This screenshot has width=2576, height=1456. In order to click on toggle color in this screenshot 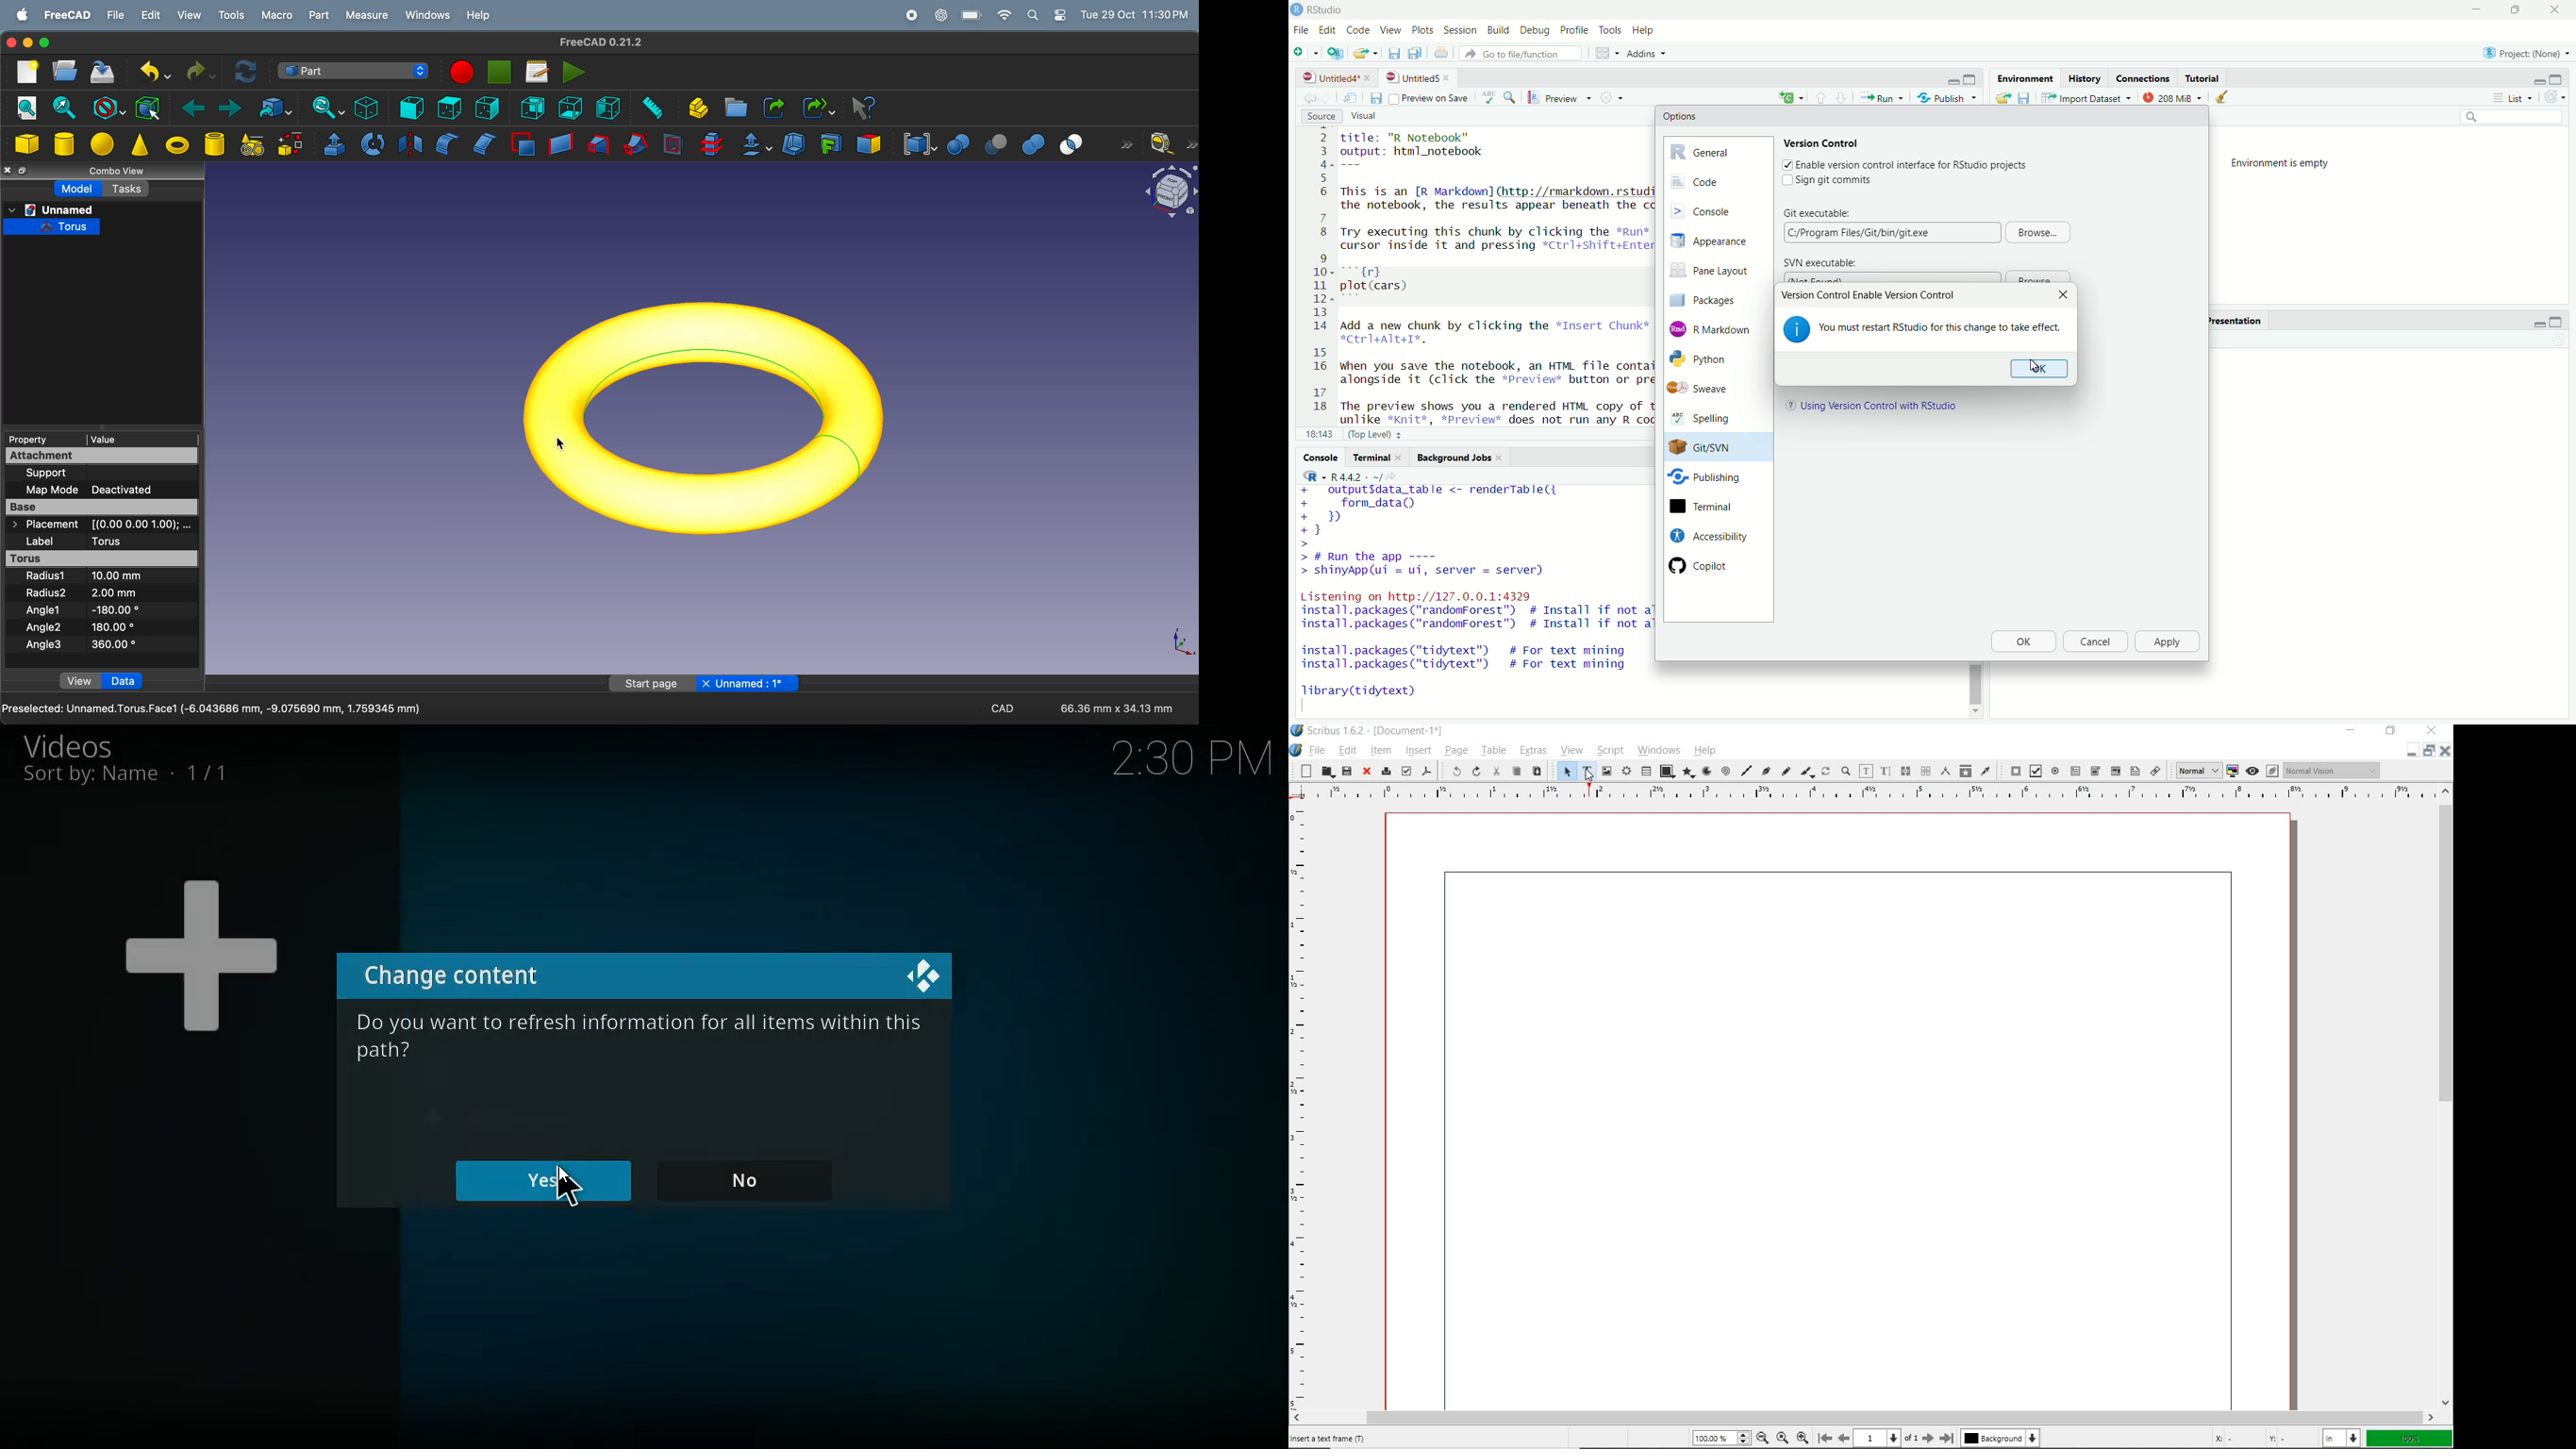, I will do `click(2234, 770)`.